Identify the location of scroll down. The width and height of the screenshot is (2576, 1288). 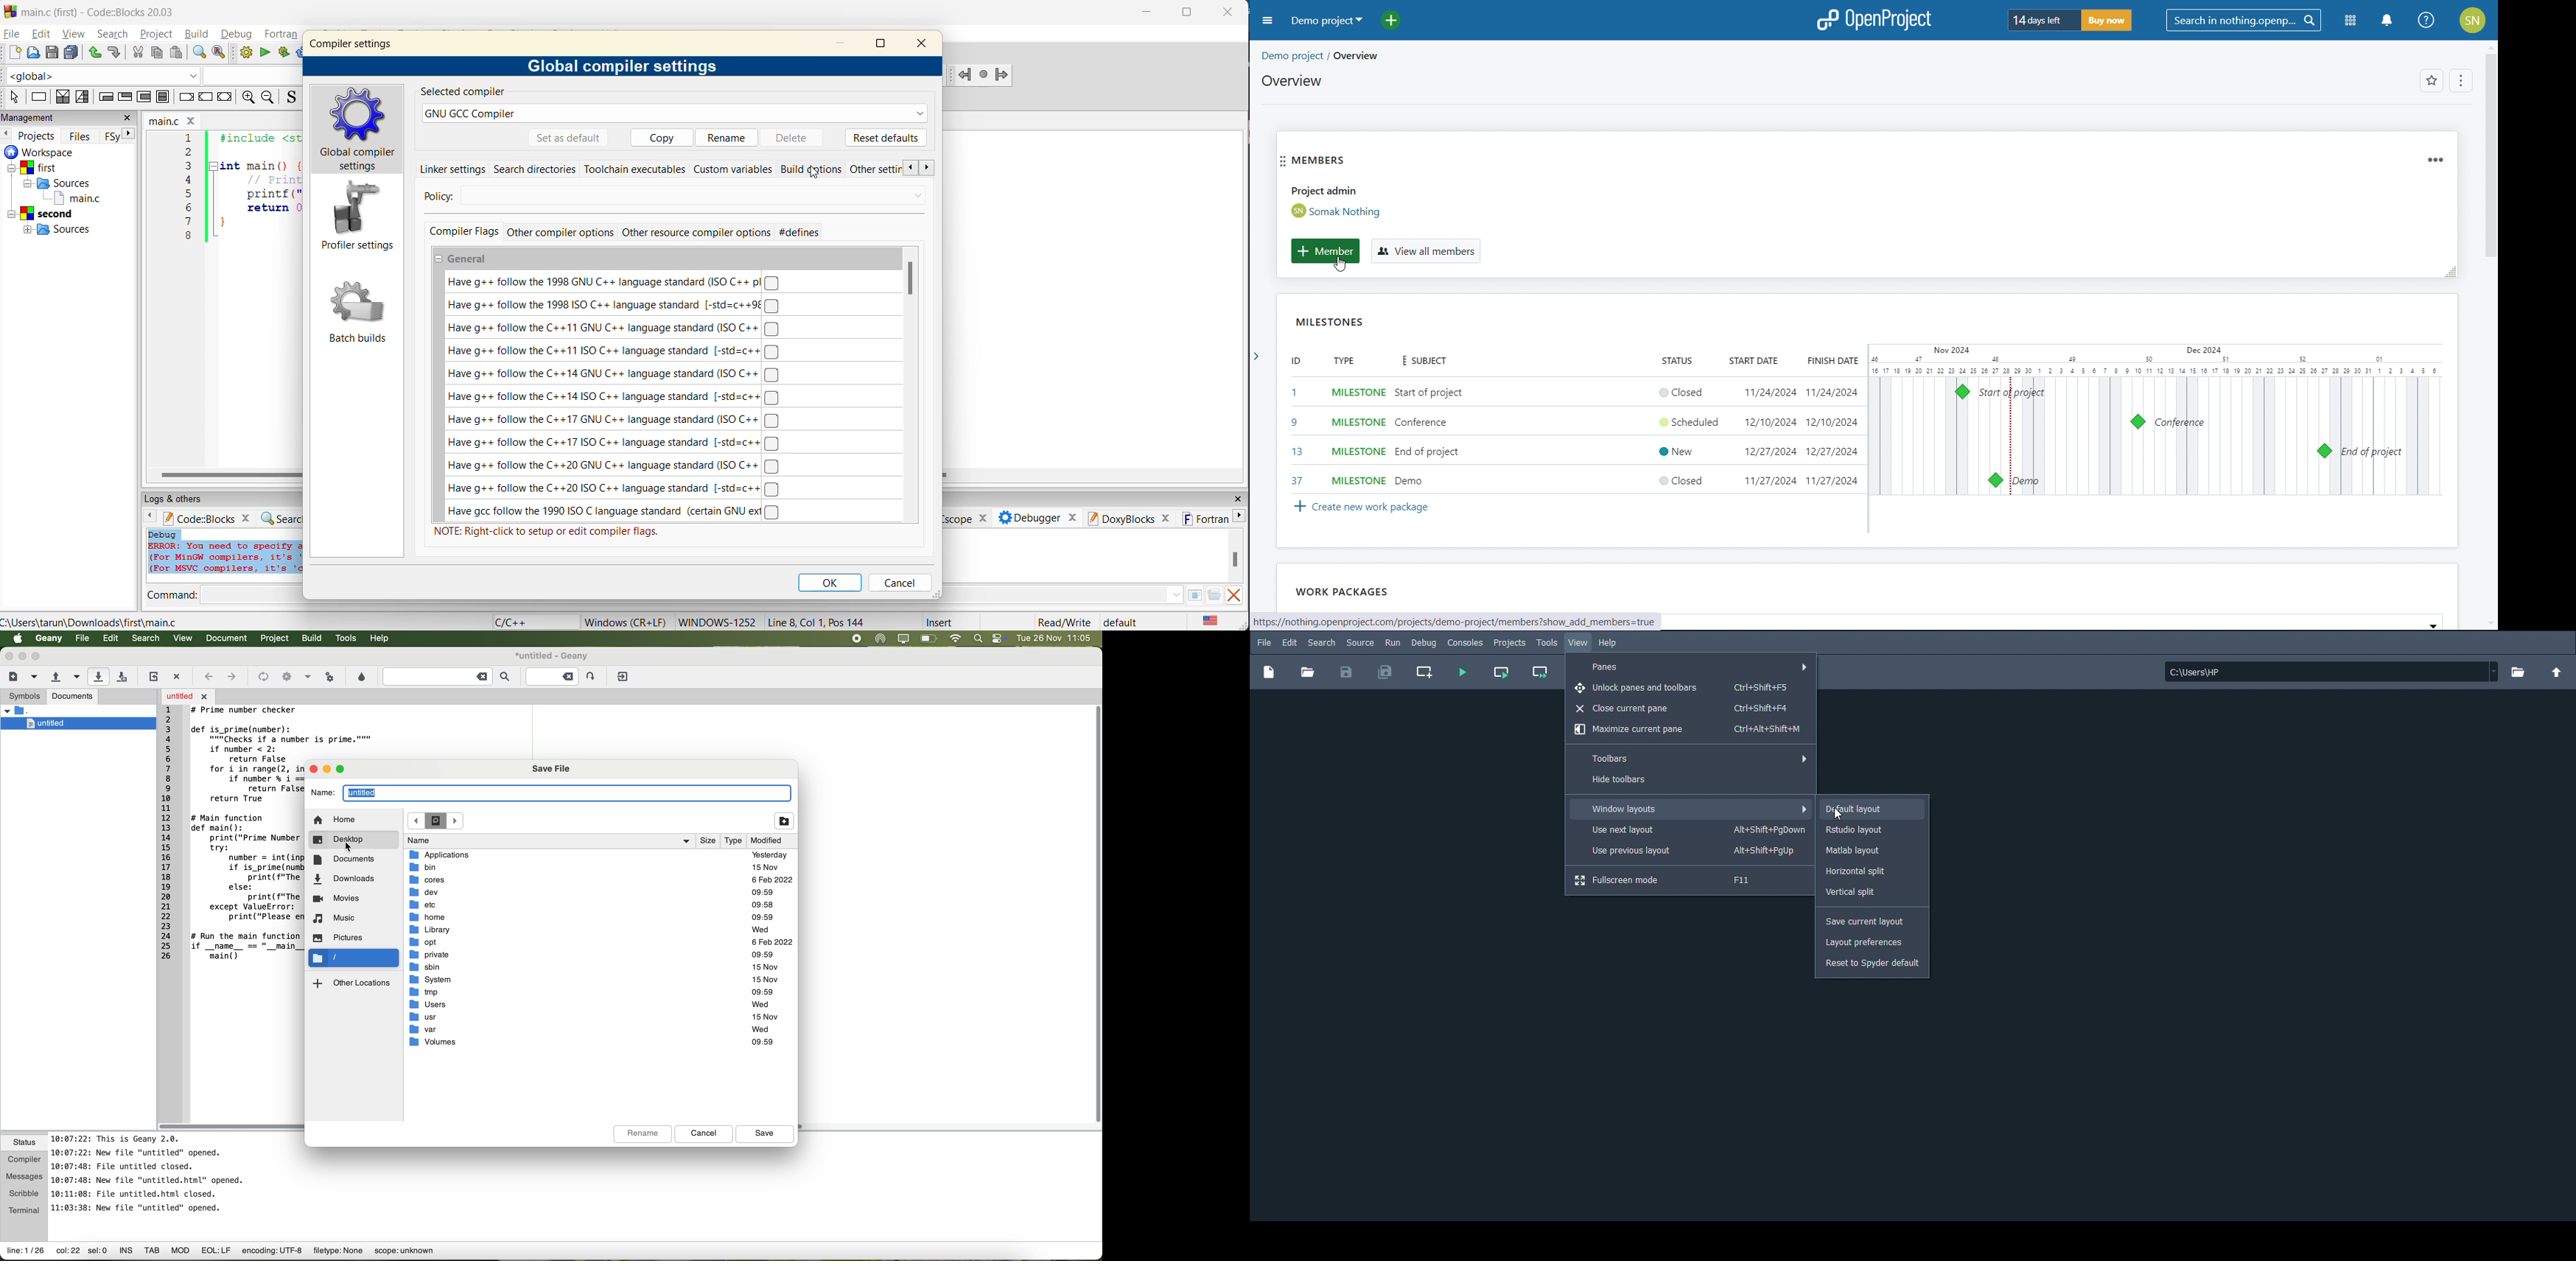
(2490, 621).